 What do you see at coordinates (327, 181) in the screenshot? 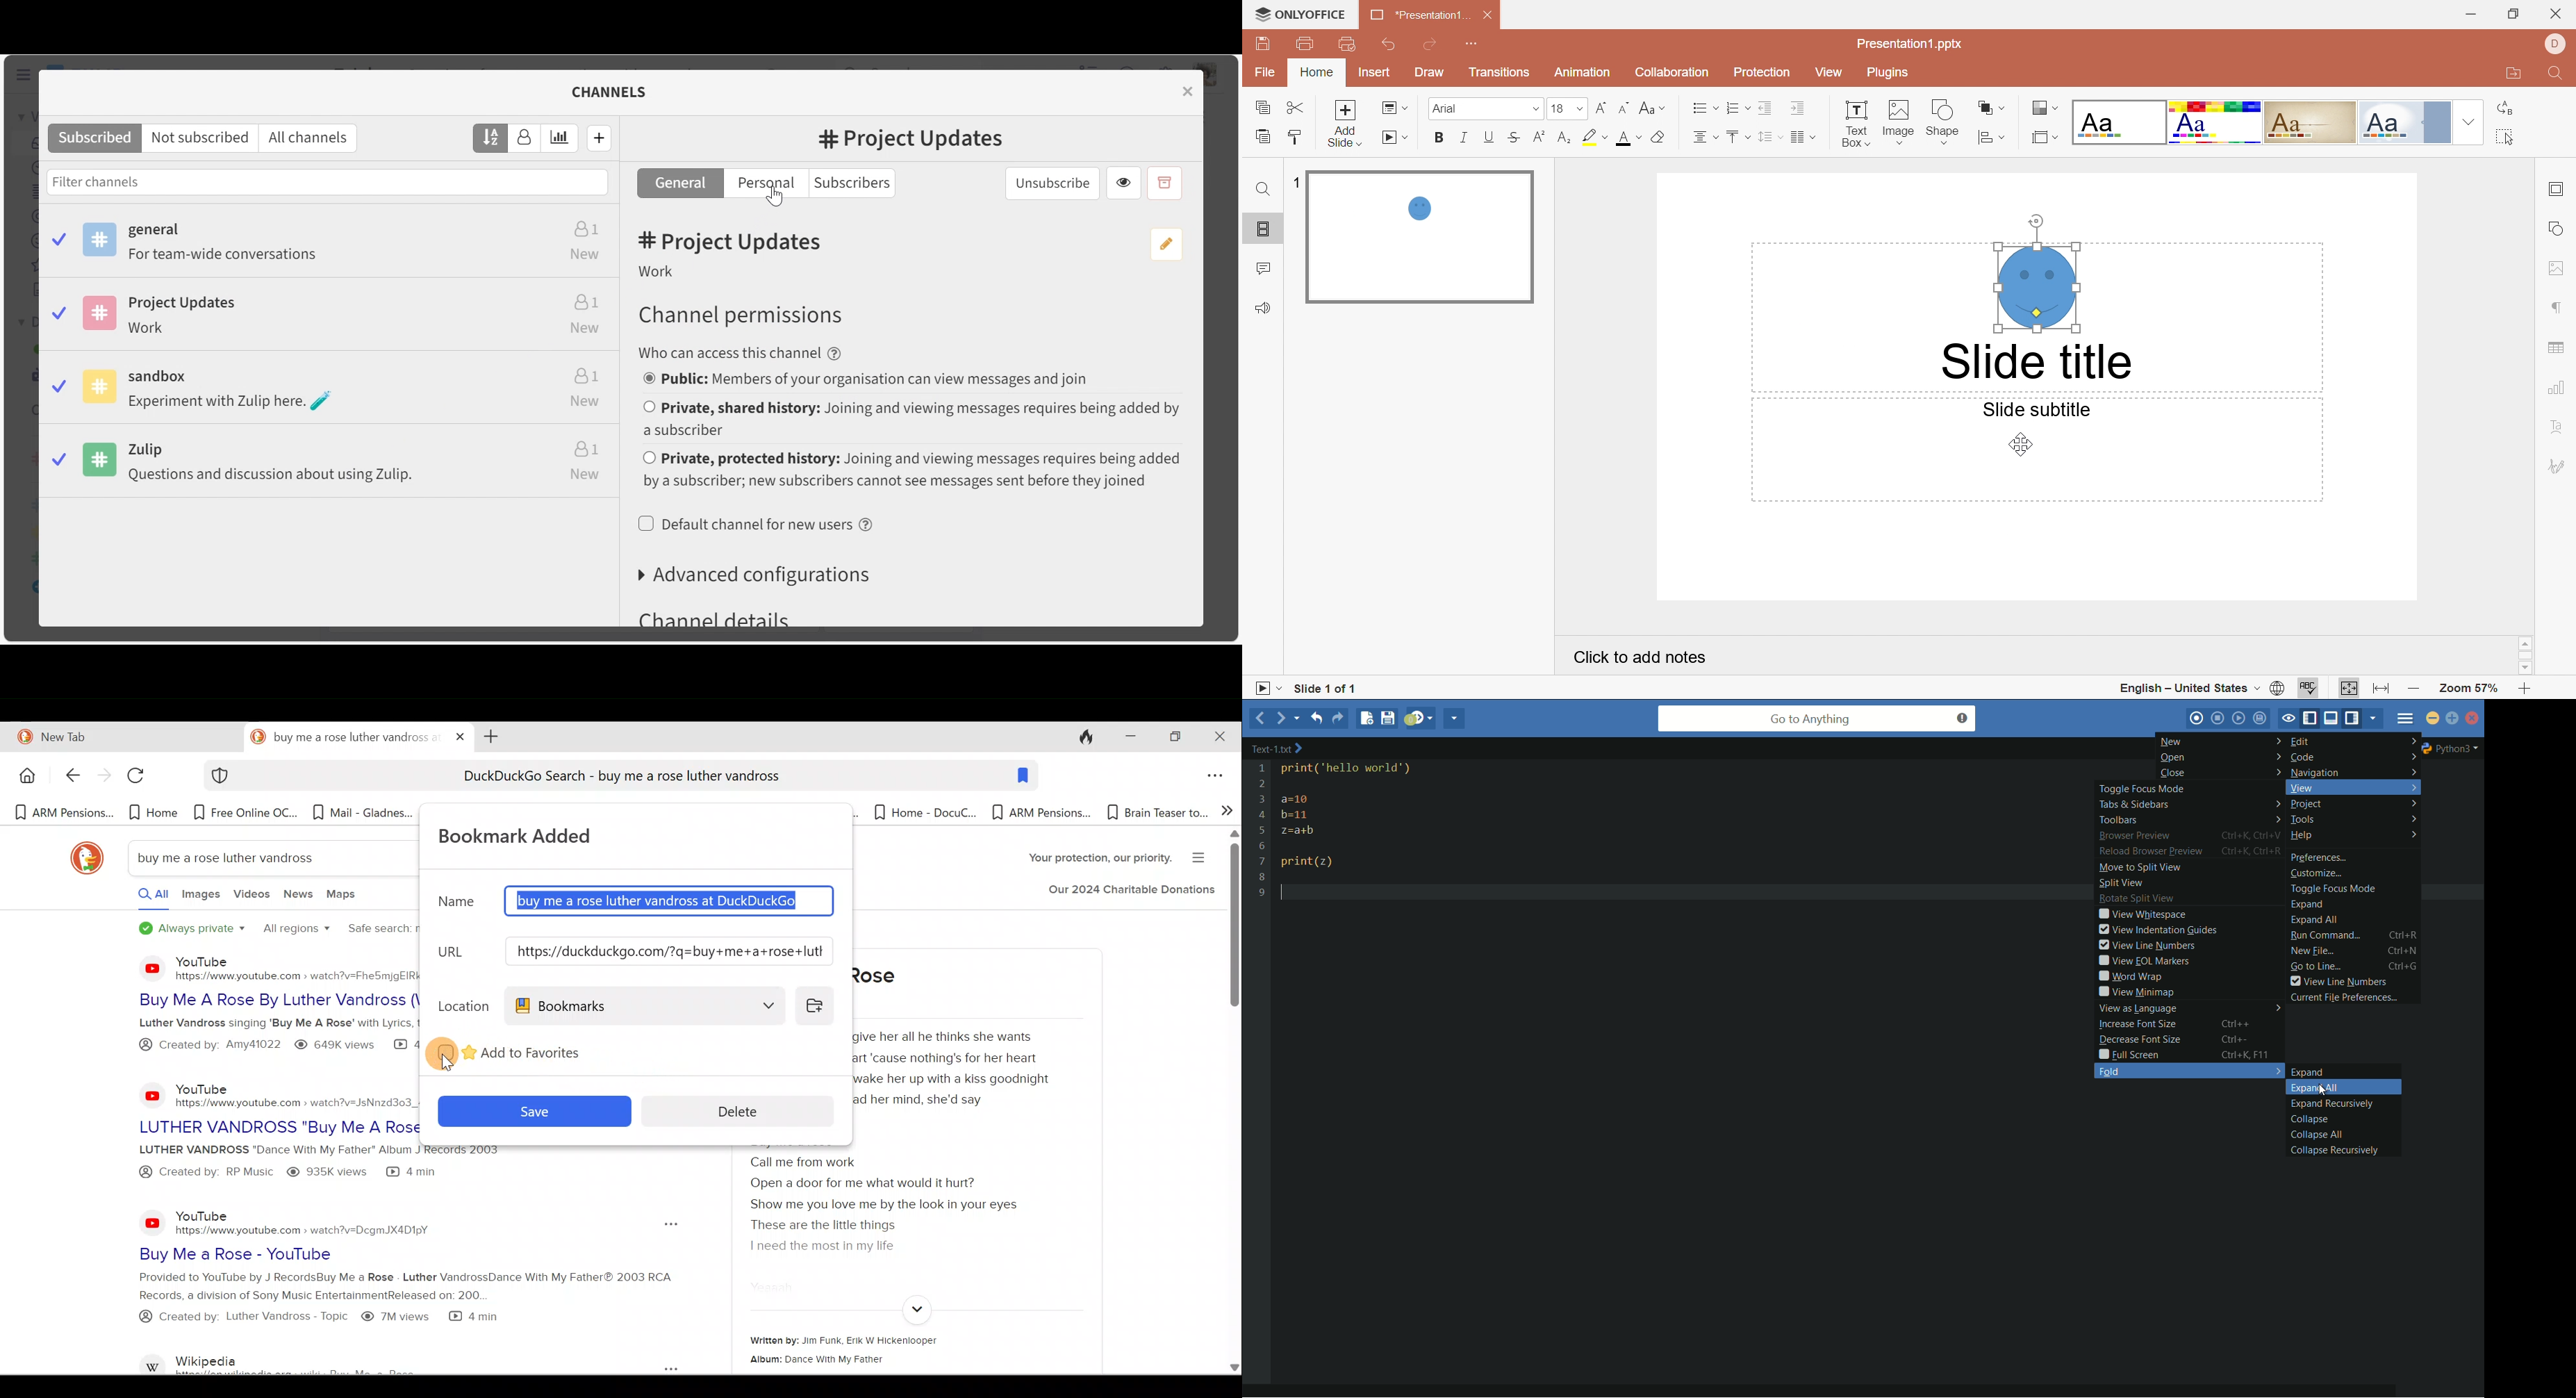
I see `Filter channels` at bounding box center [327, 181].